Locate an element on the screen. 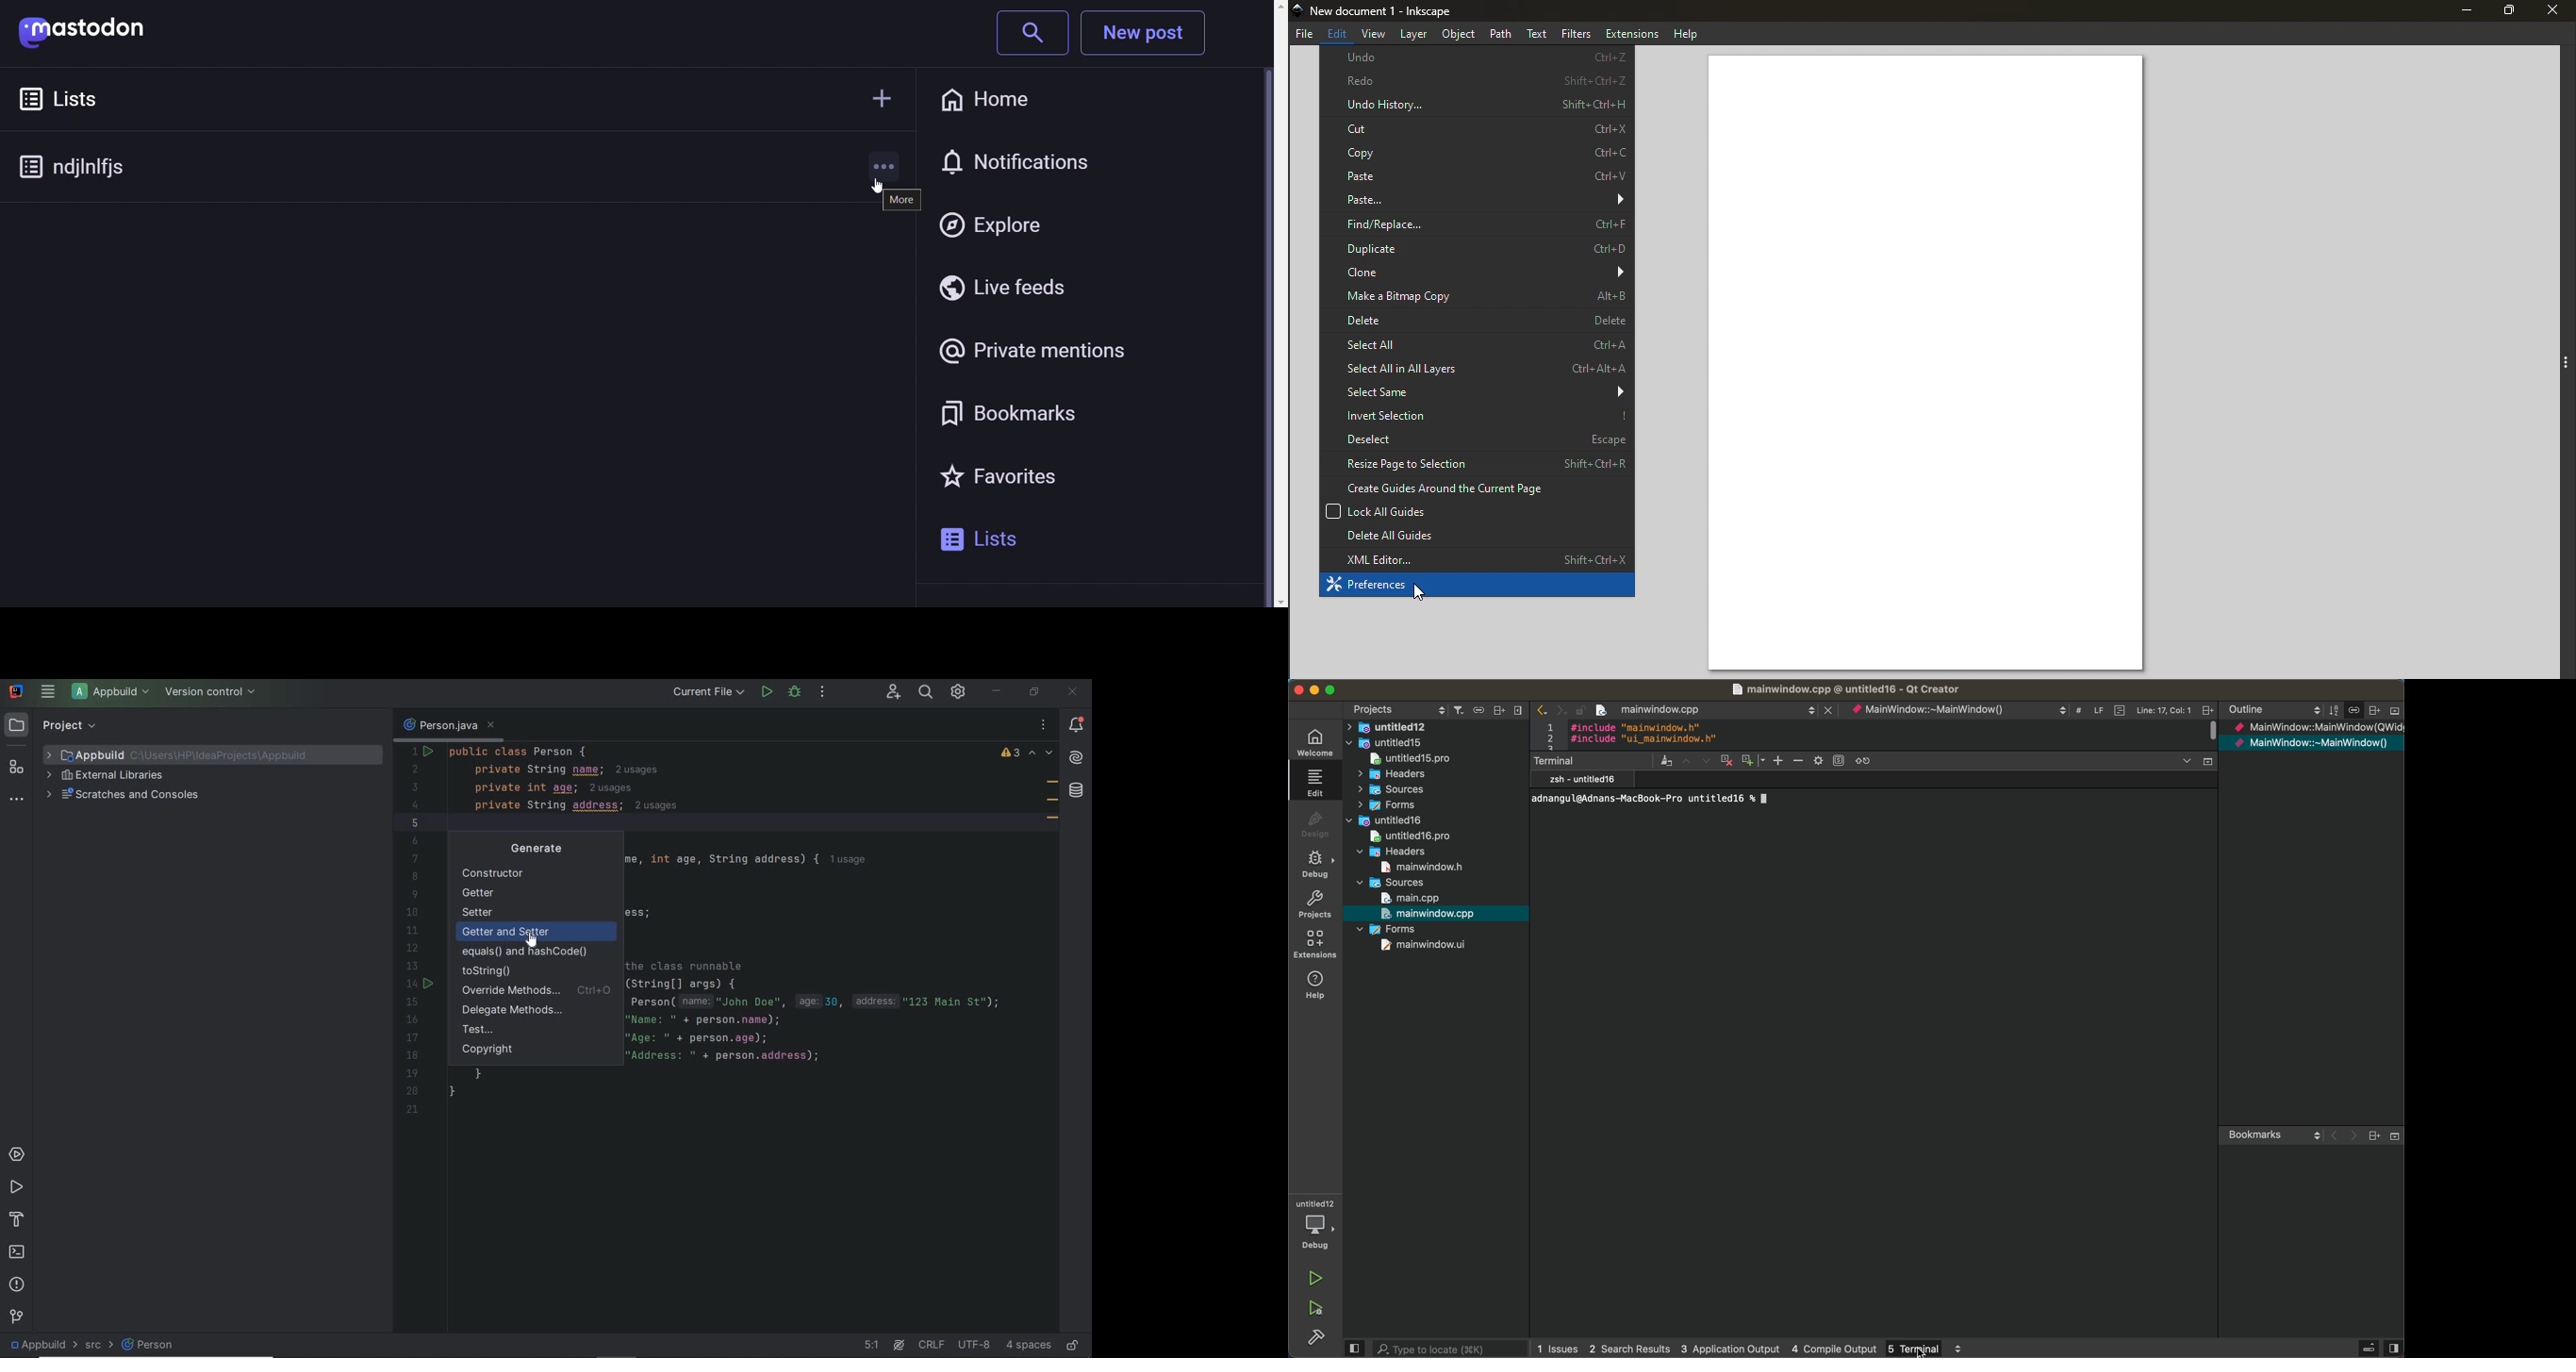 The height and width of the screenshot is (1372, 2576). Filters is located at coordinates (1576, 32).